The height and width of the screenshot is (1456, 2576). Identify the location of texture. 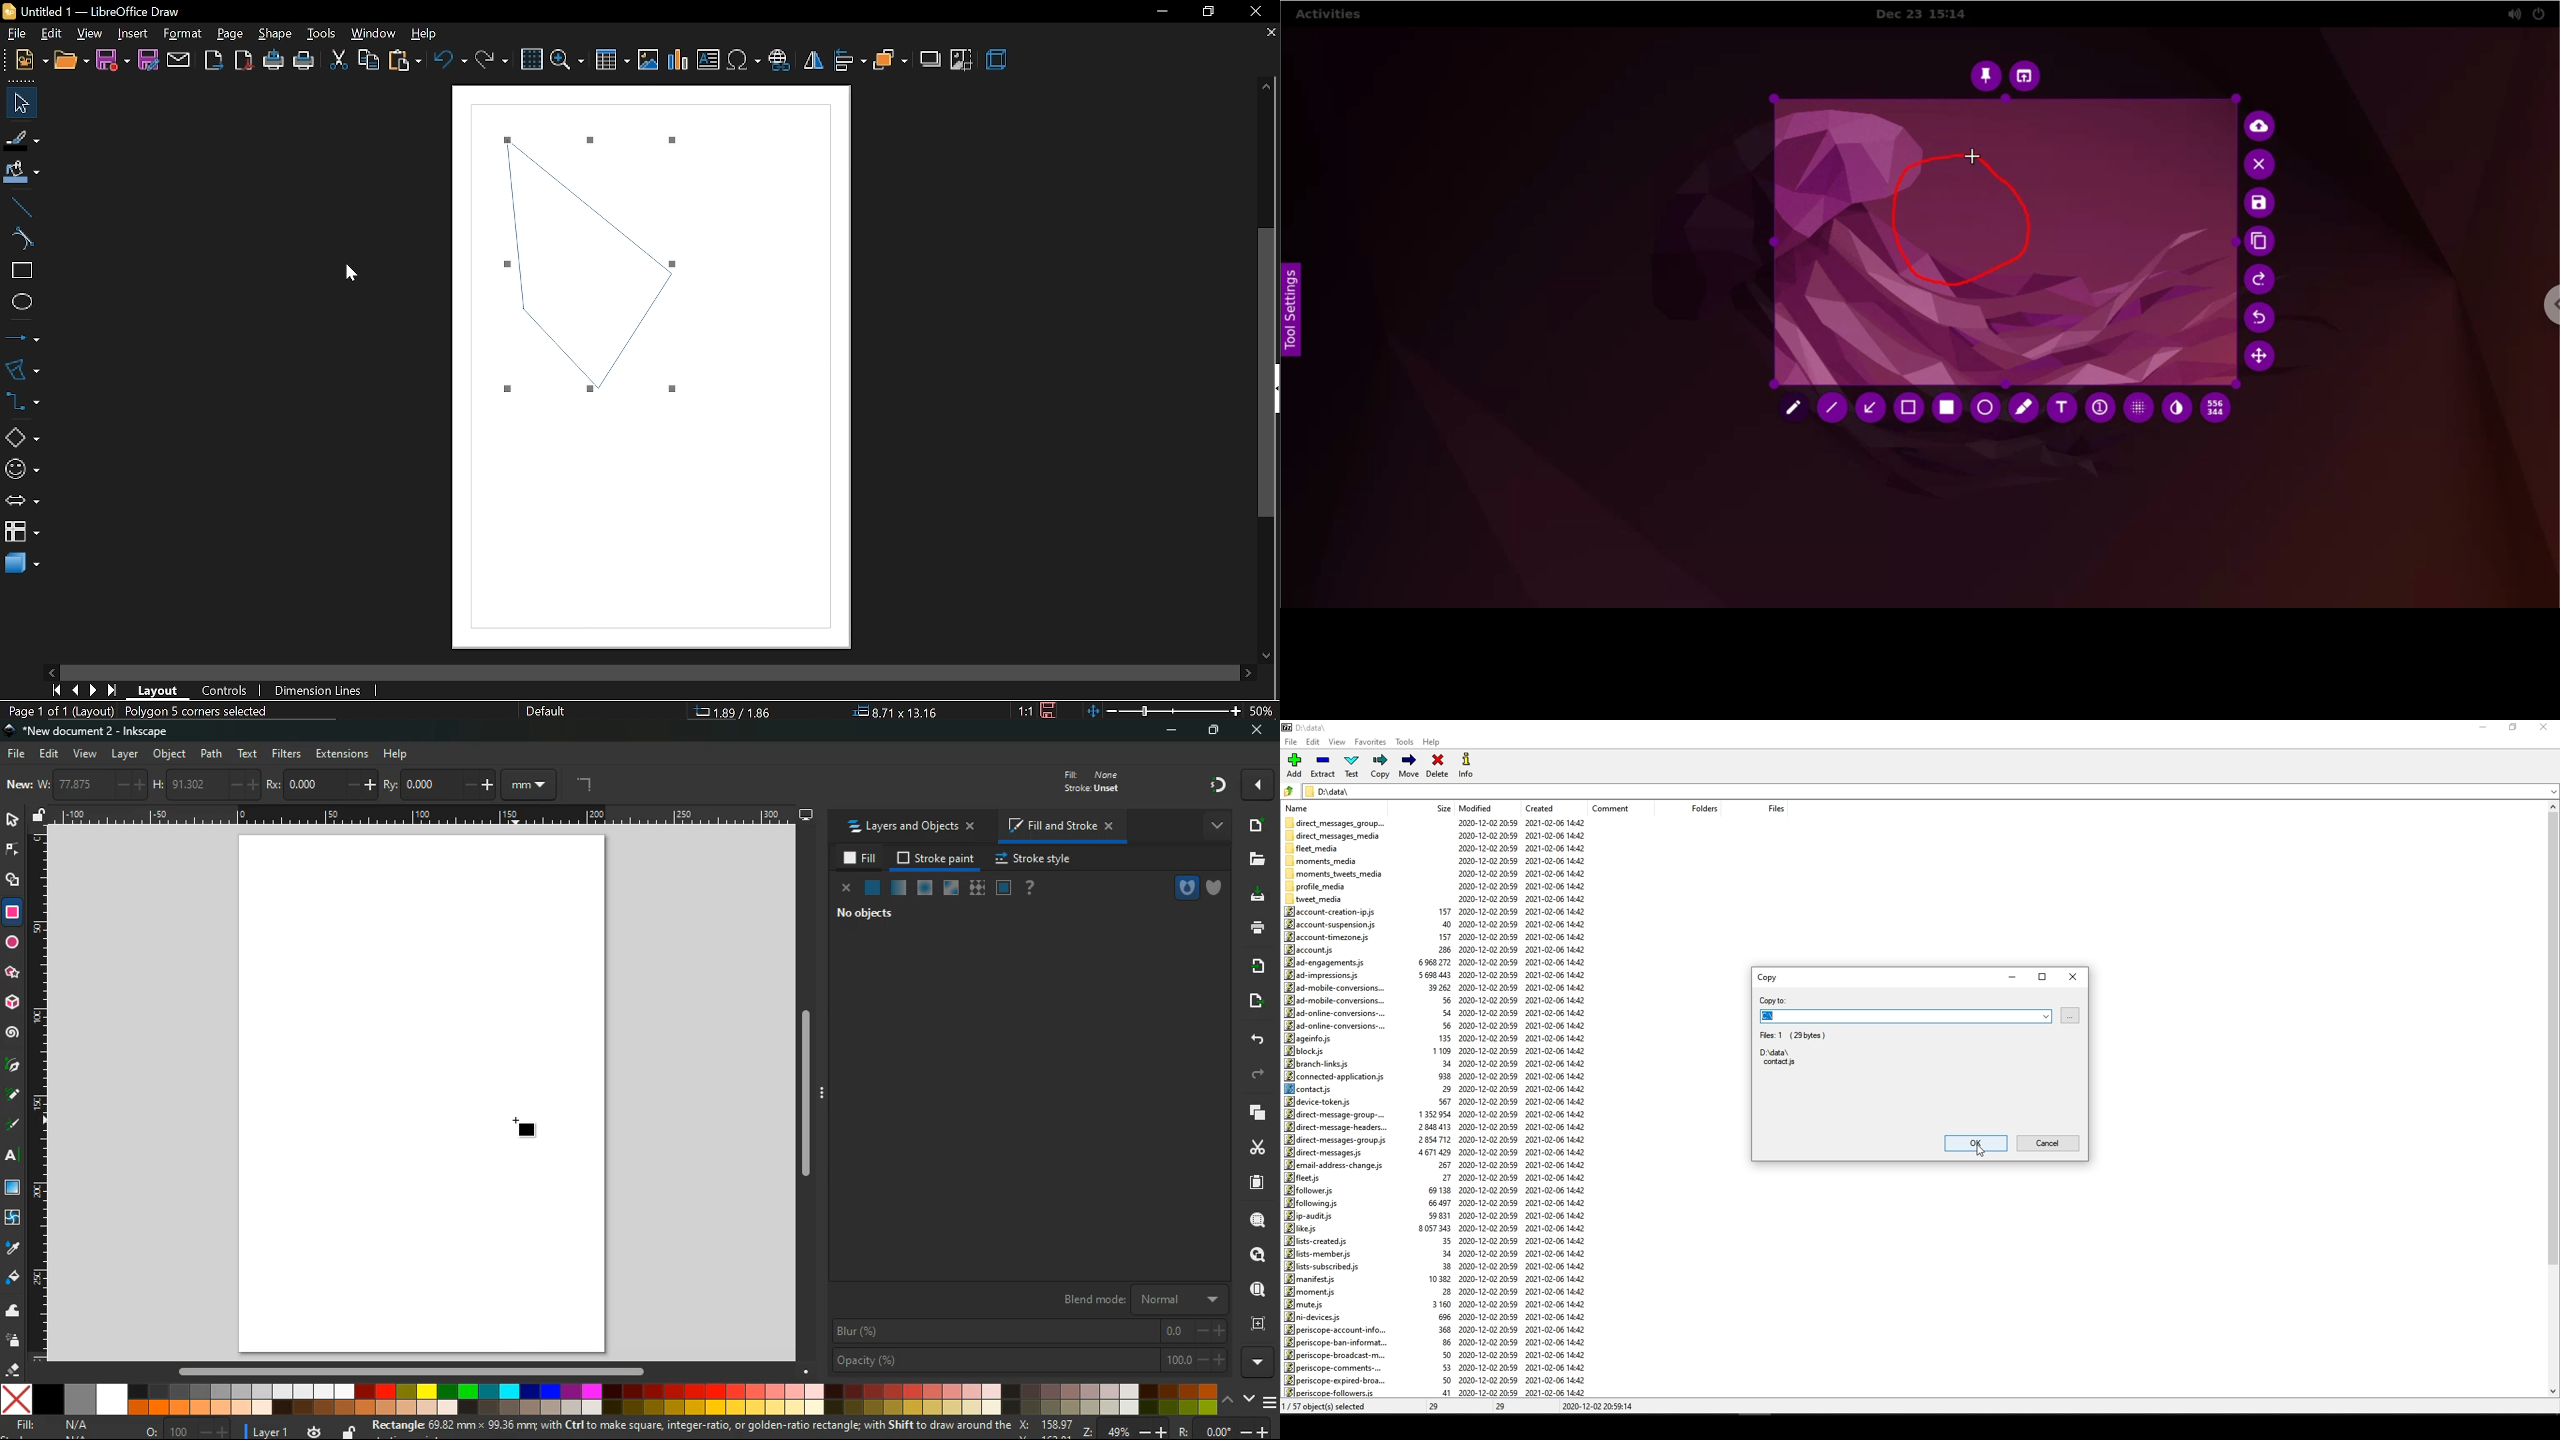
(976, 889).